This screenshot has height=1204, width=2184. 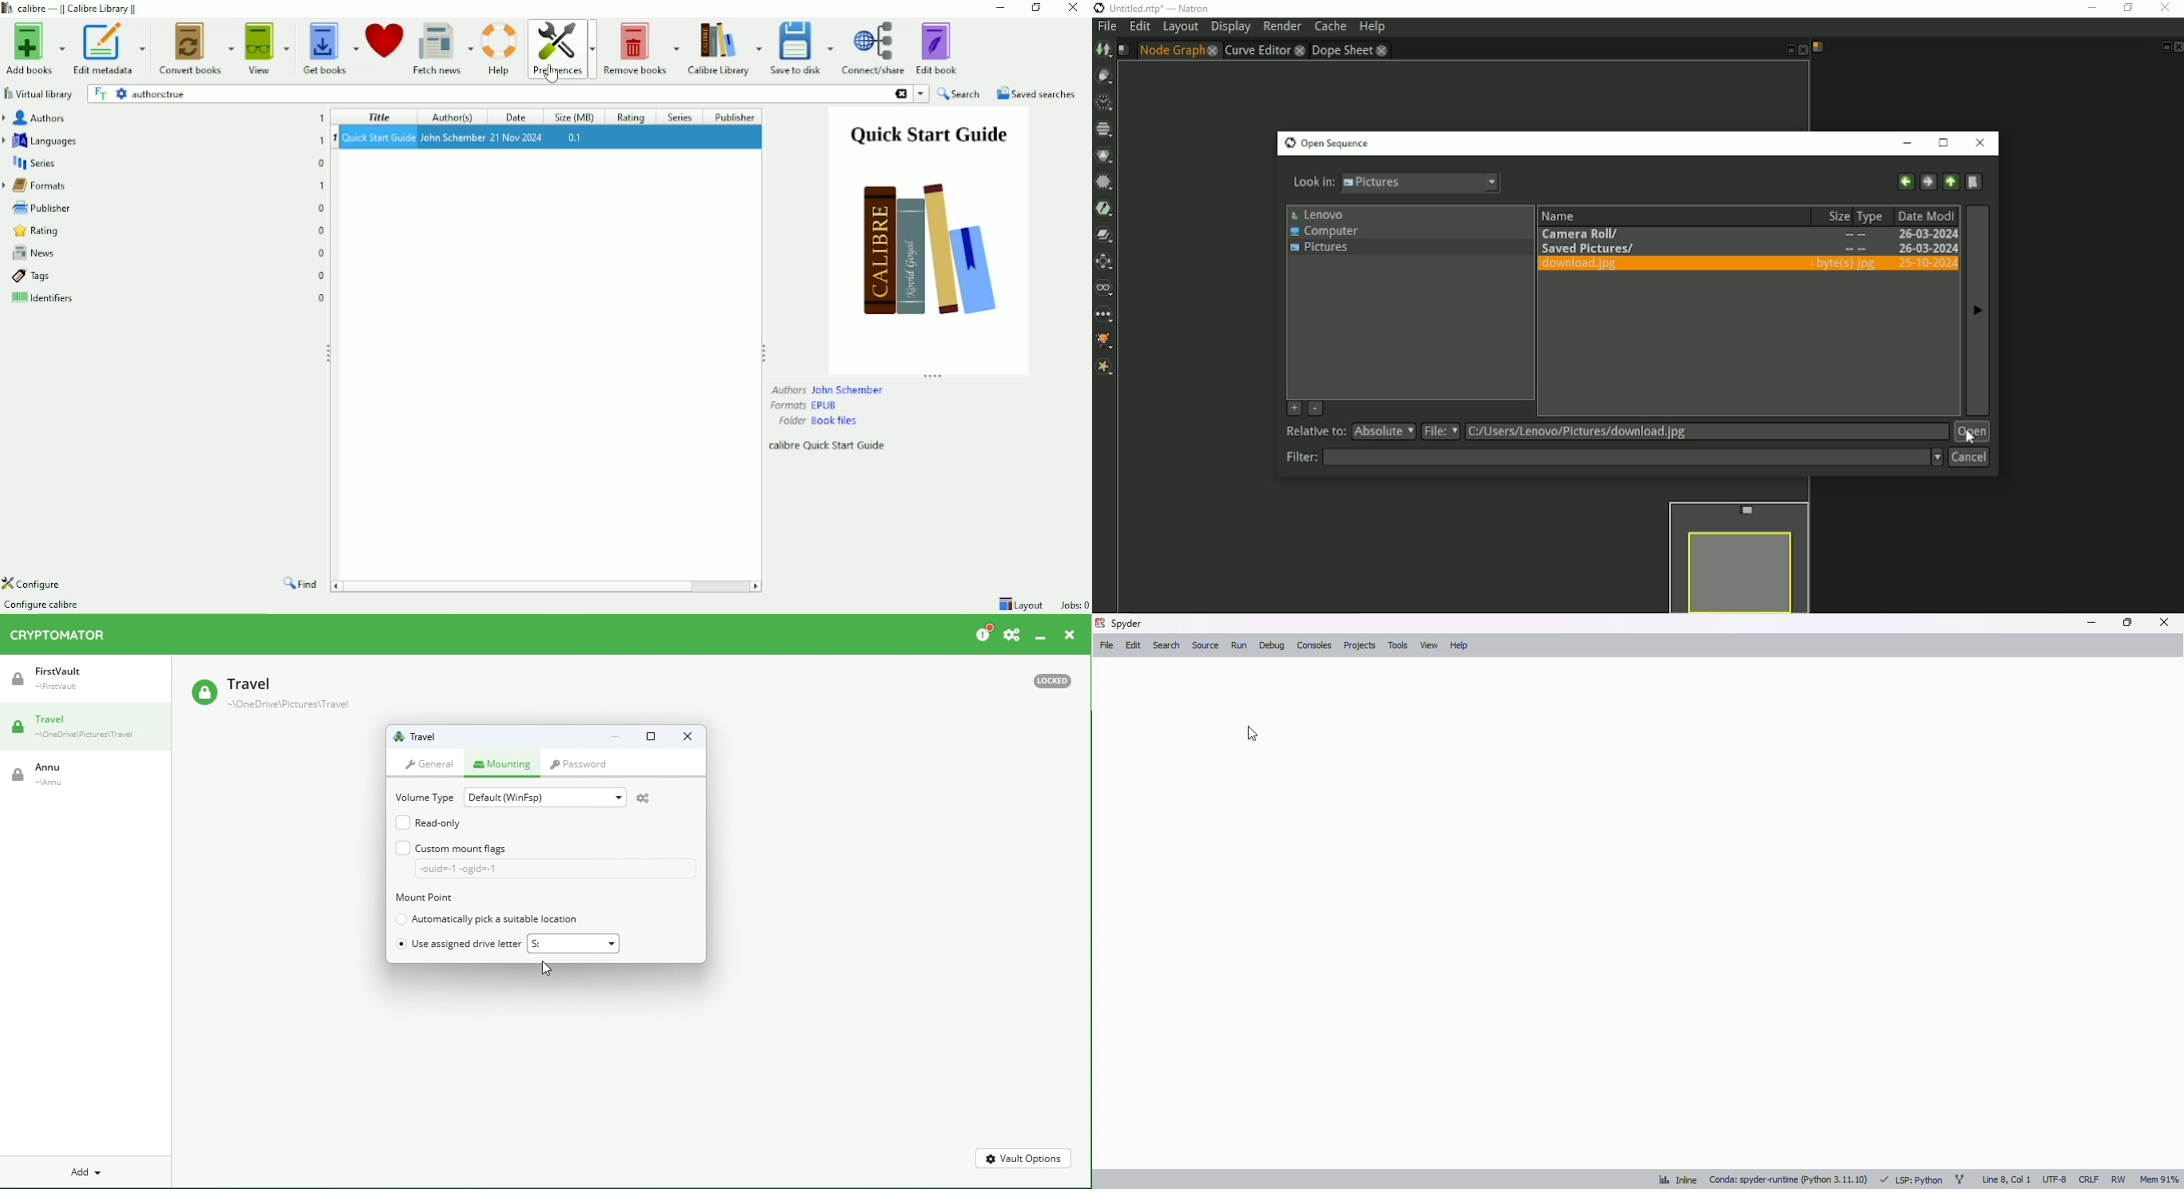 What do you see at coordinates (1134, 646) in the screenshot?
I see `edit` at bounding box center [1134, 646].